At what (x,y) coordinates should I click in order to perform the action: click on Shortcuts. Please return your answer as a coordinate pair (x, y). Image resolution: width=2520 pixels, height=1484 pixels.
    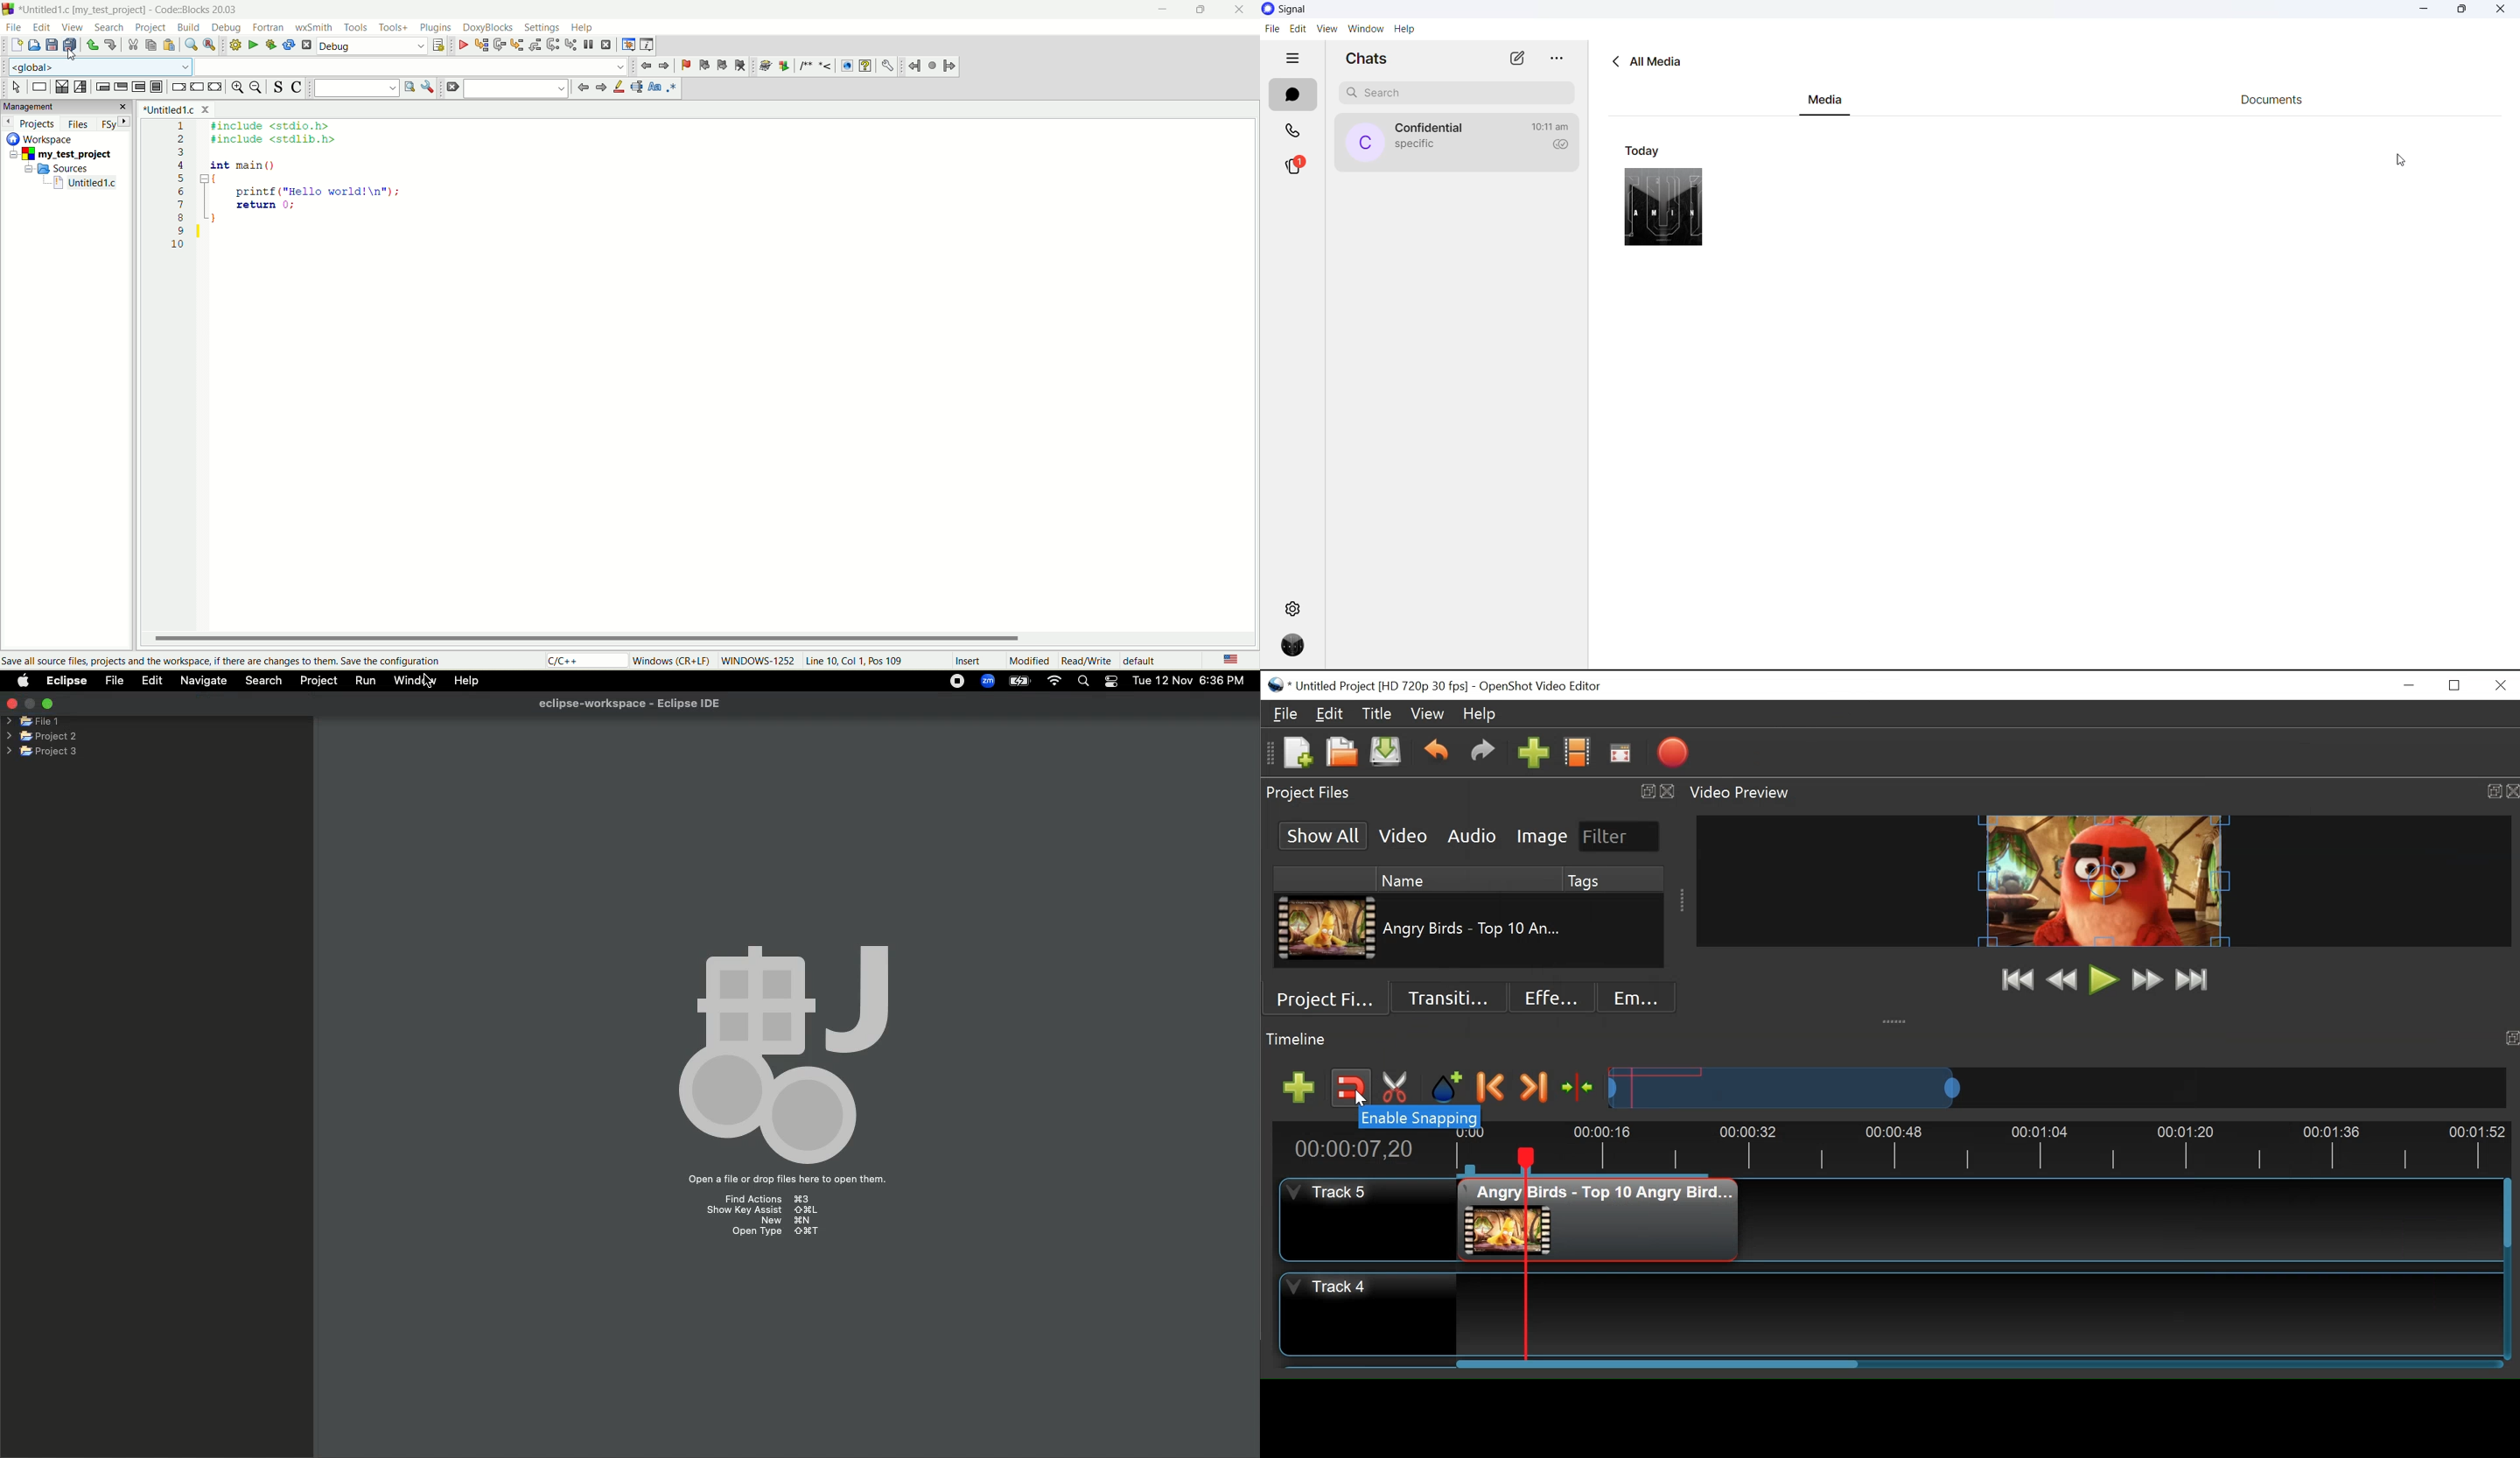
    Looking at the image, I should click on (770, 1218).